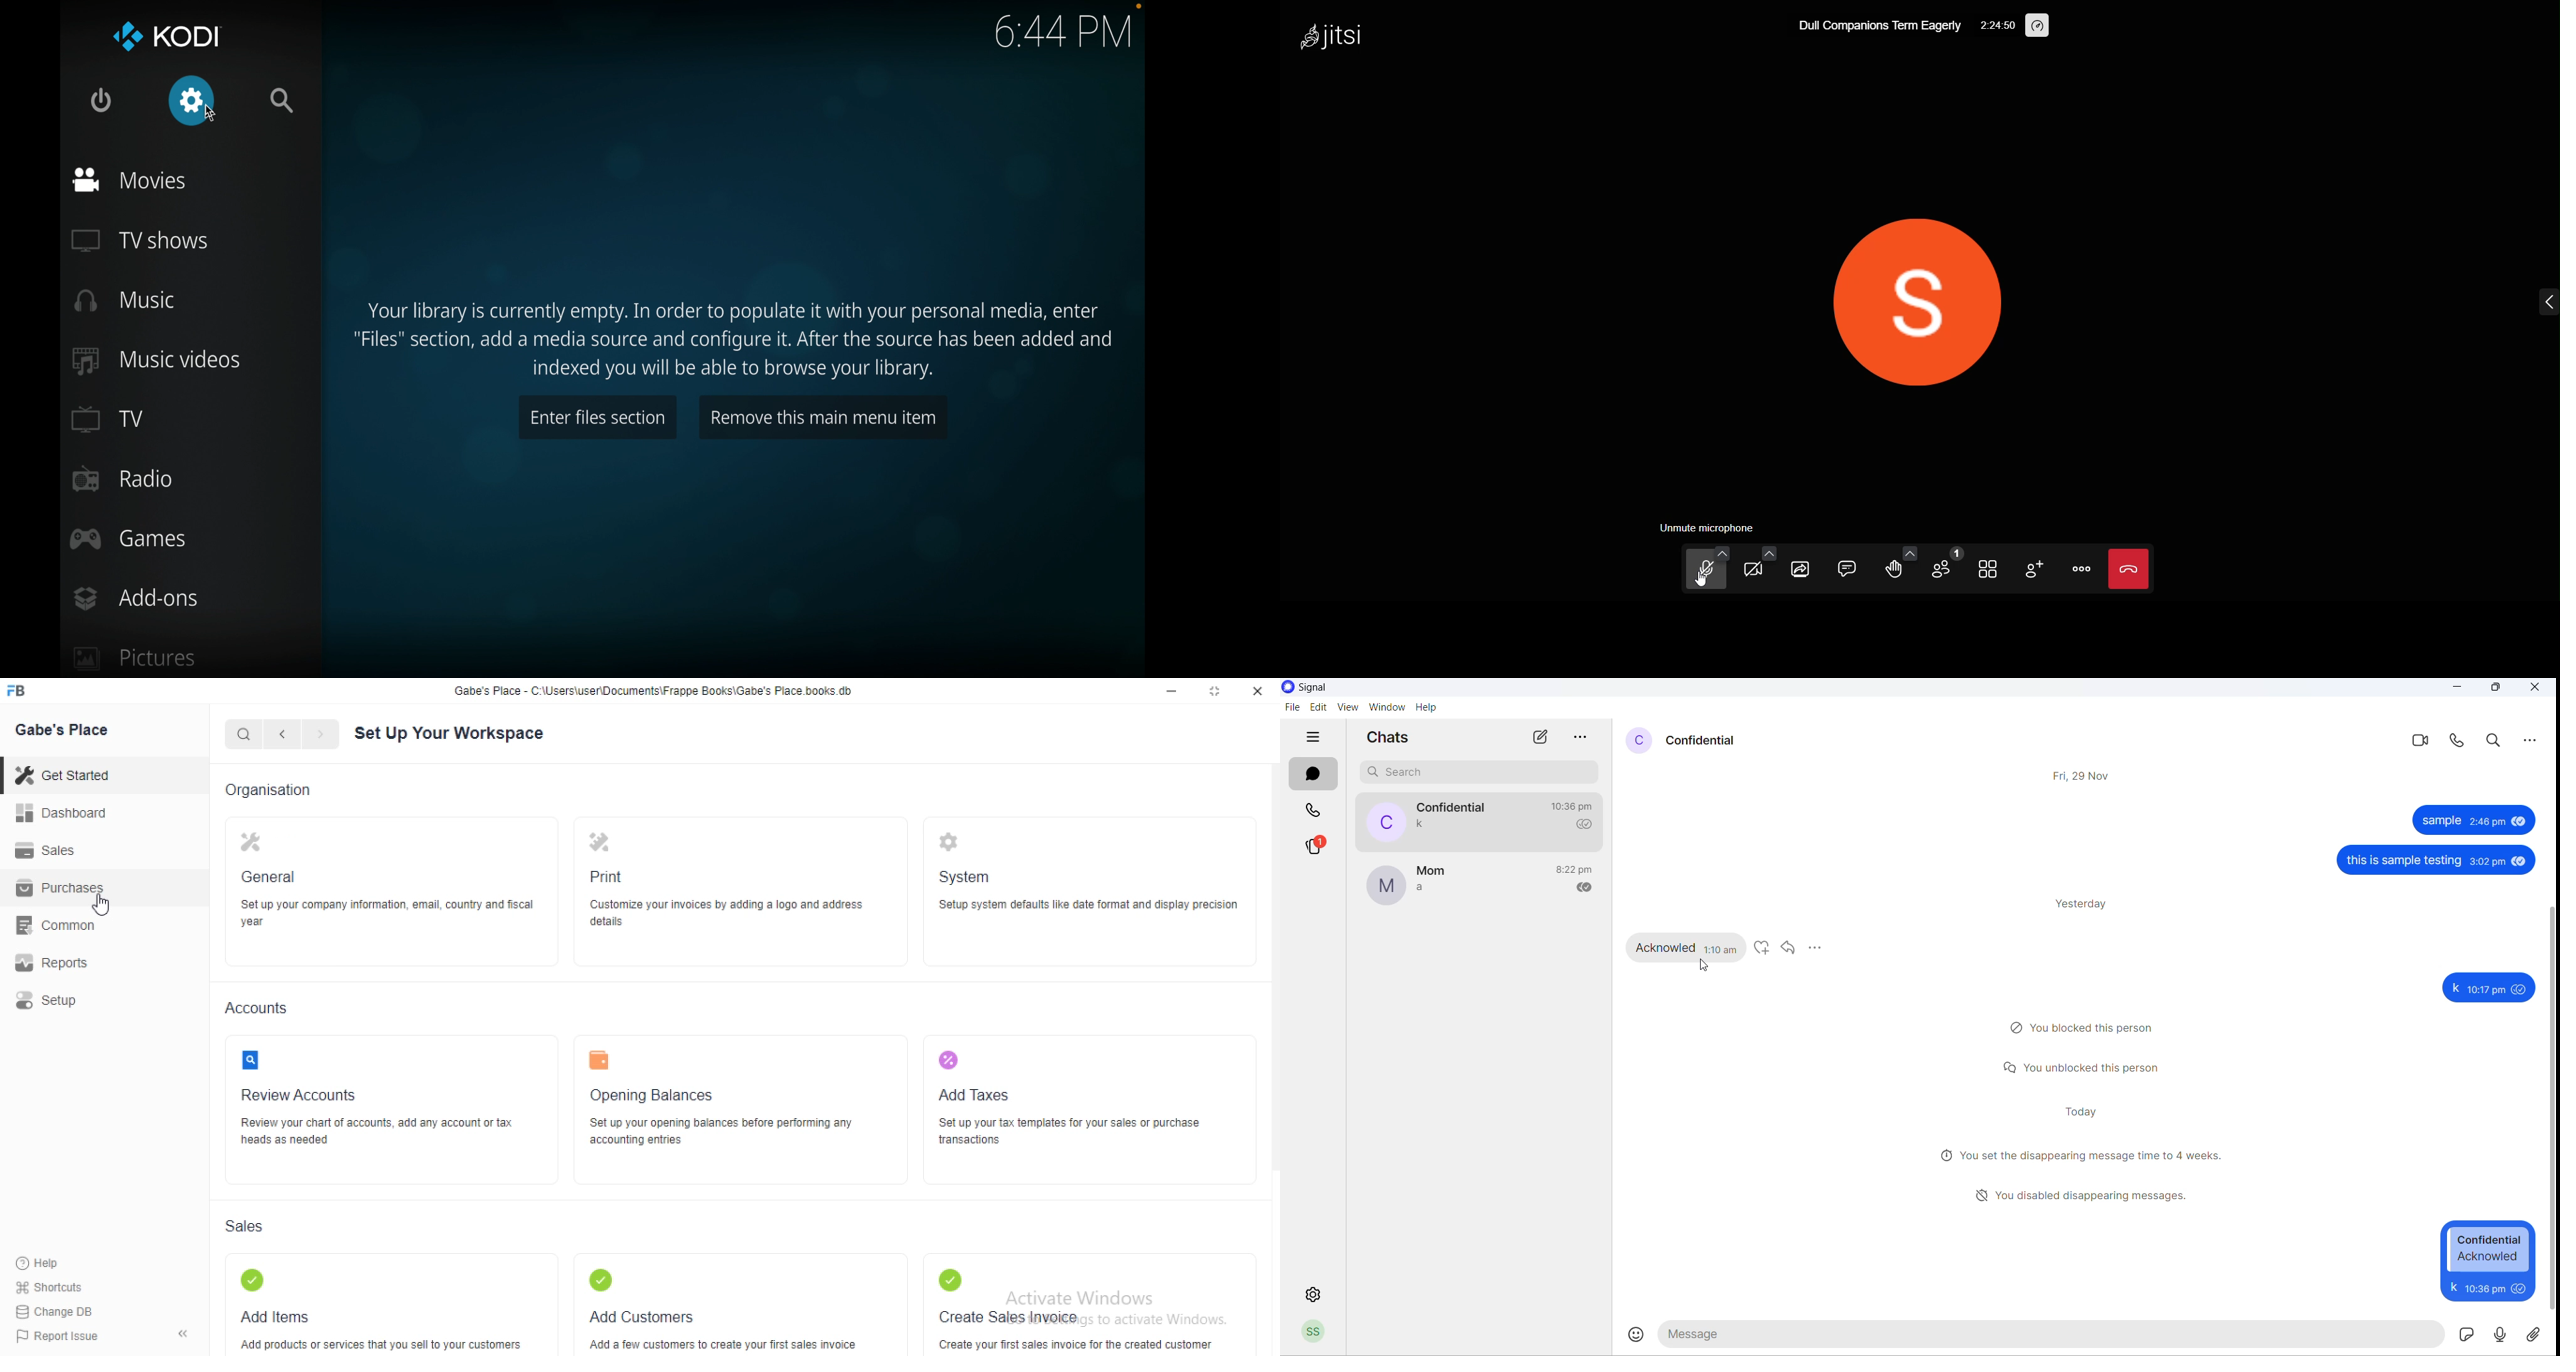  I want to click on profile picture, so click(1386, 822).